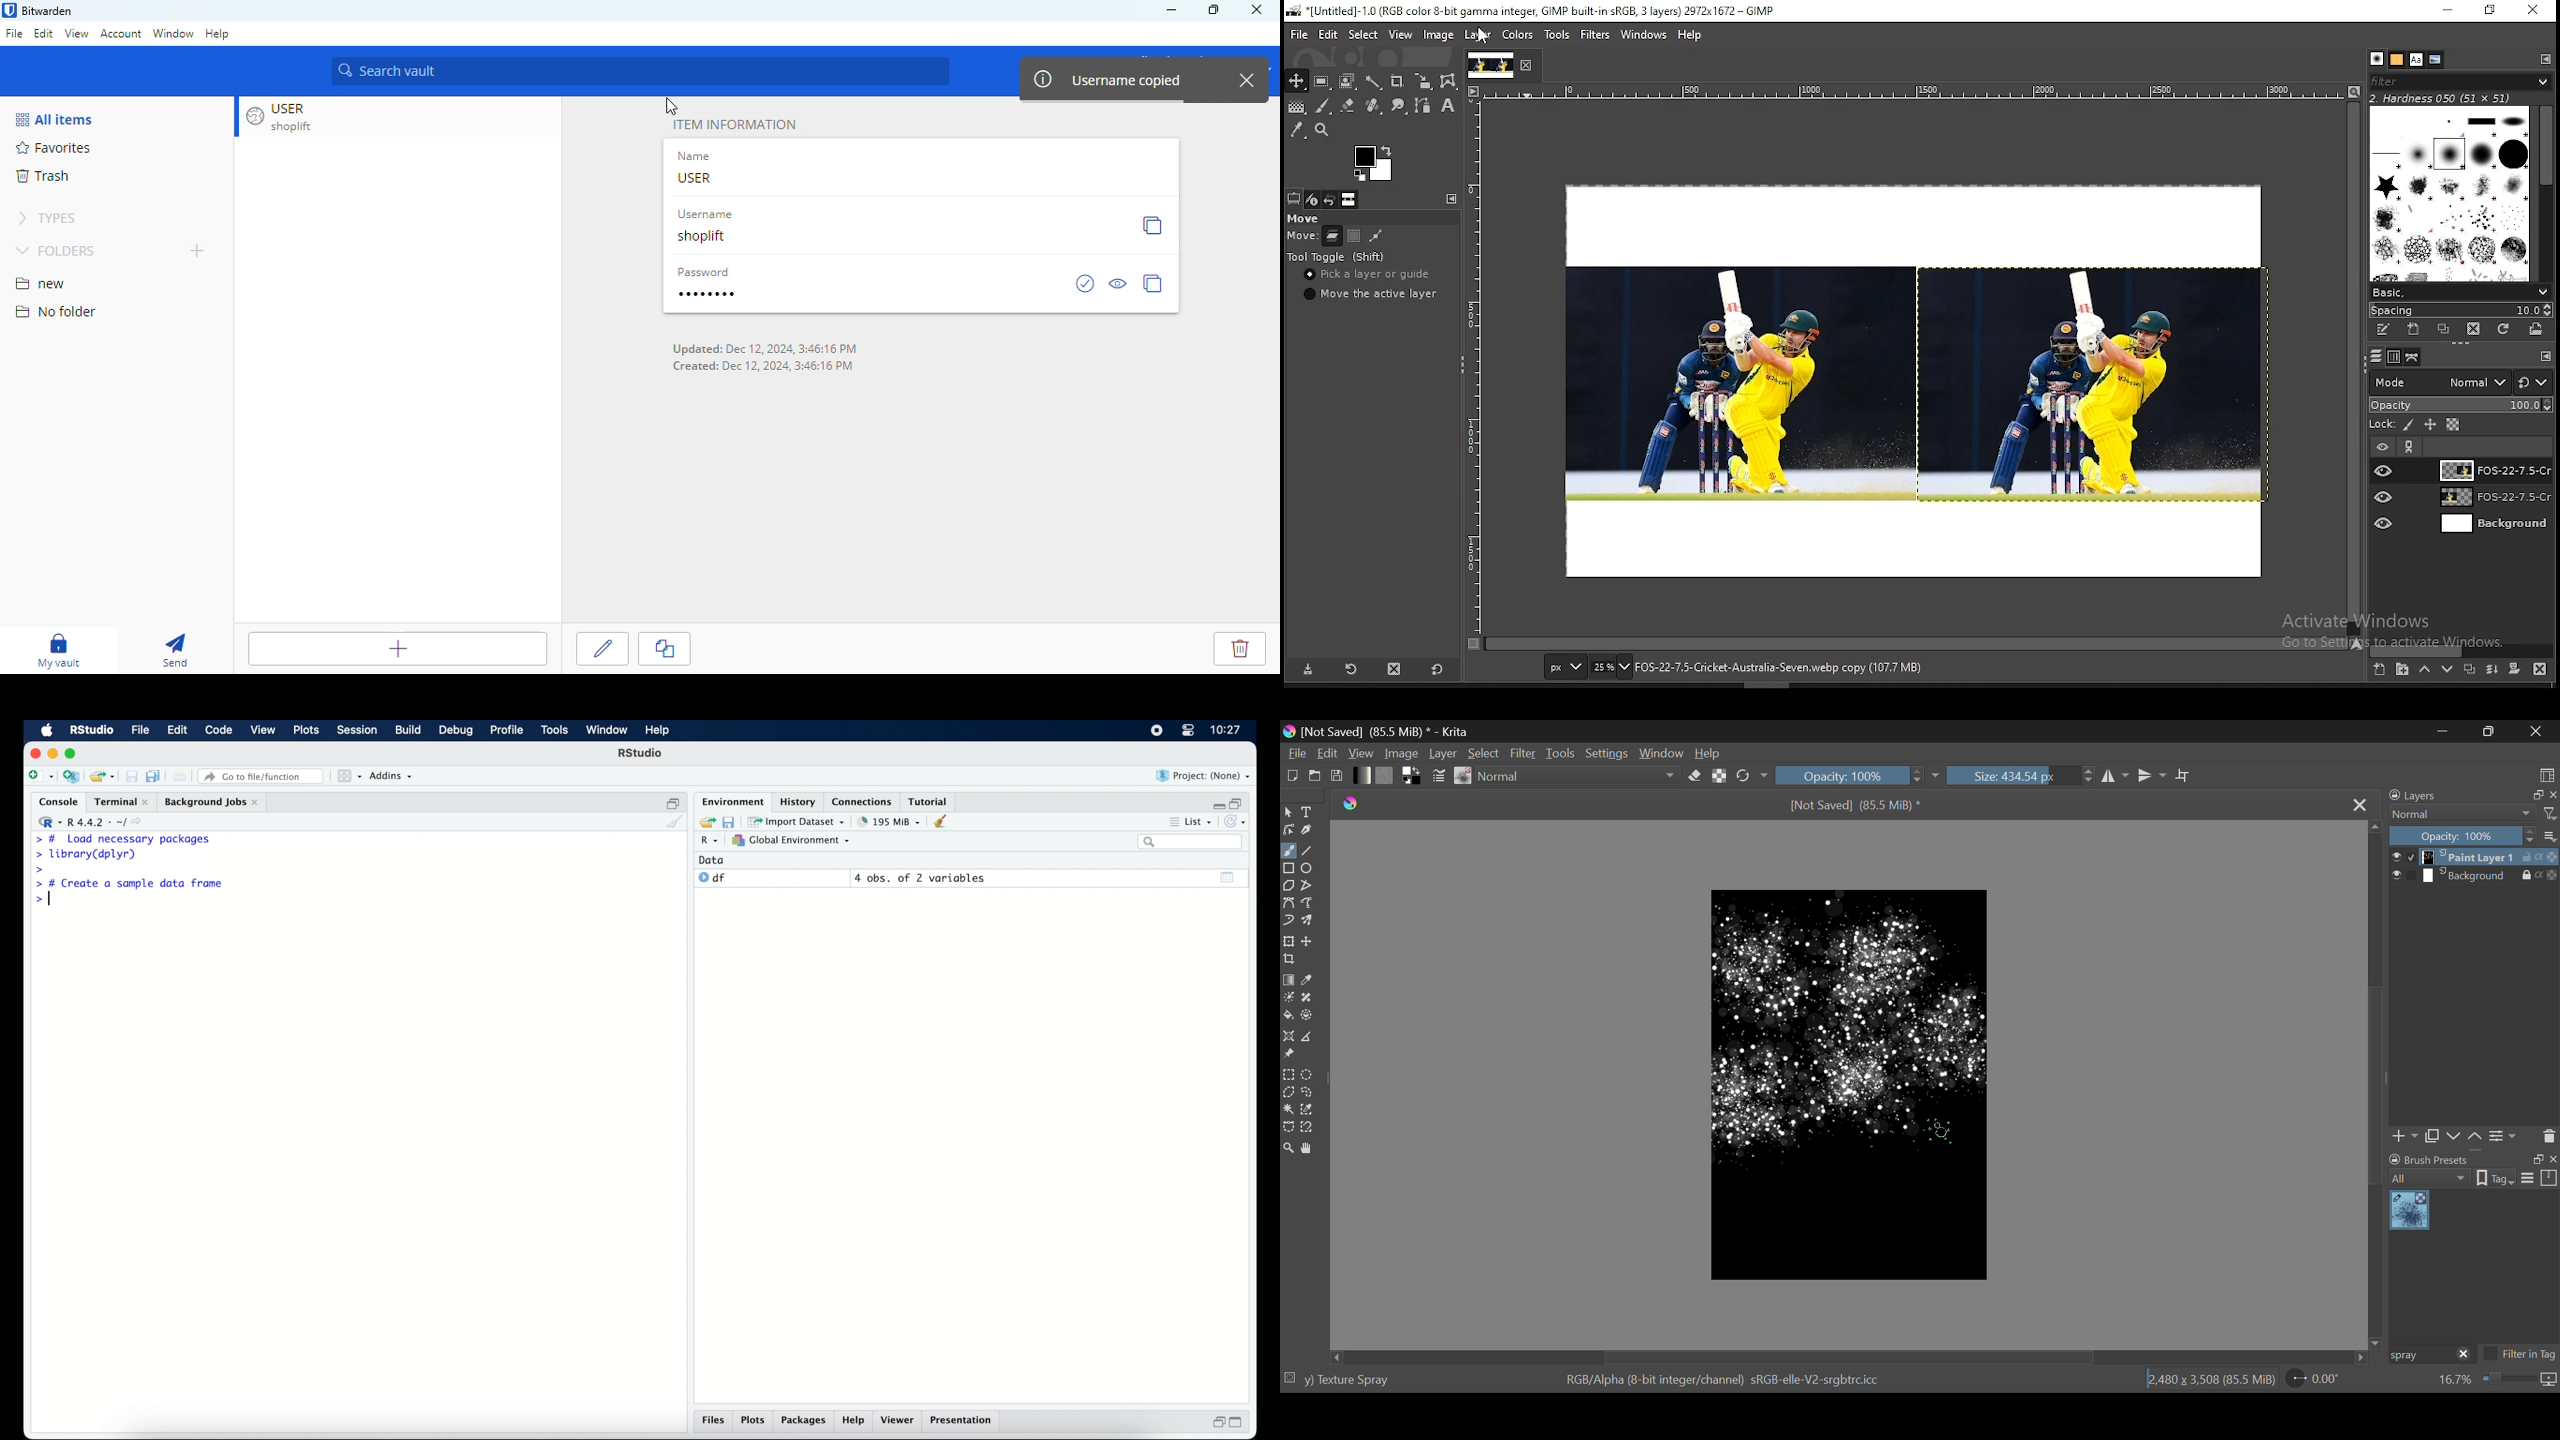 This screenshot has width=2576, height=1456. Describe the element at coordinates (180, 776) in the screenshot. I see `print` at that location.